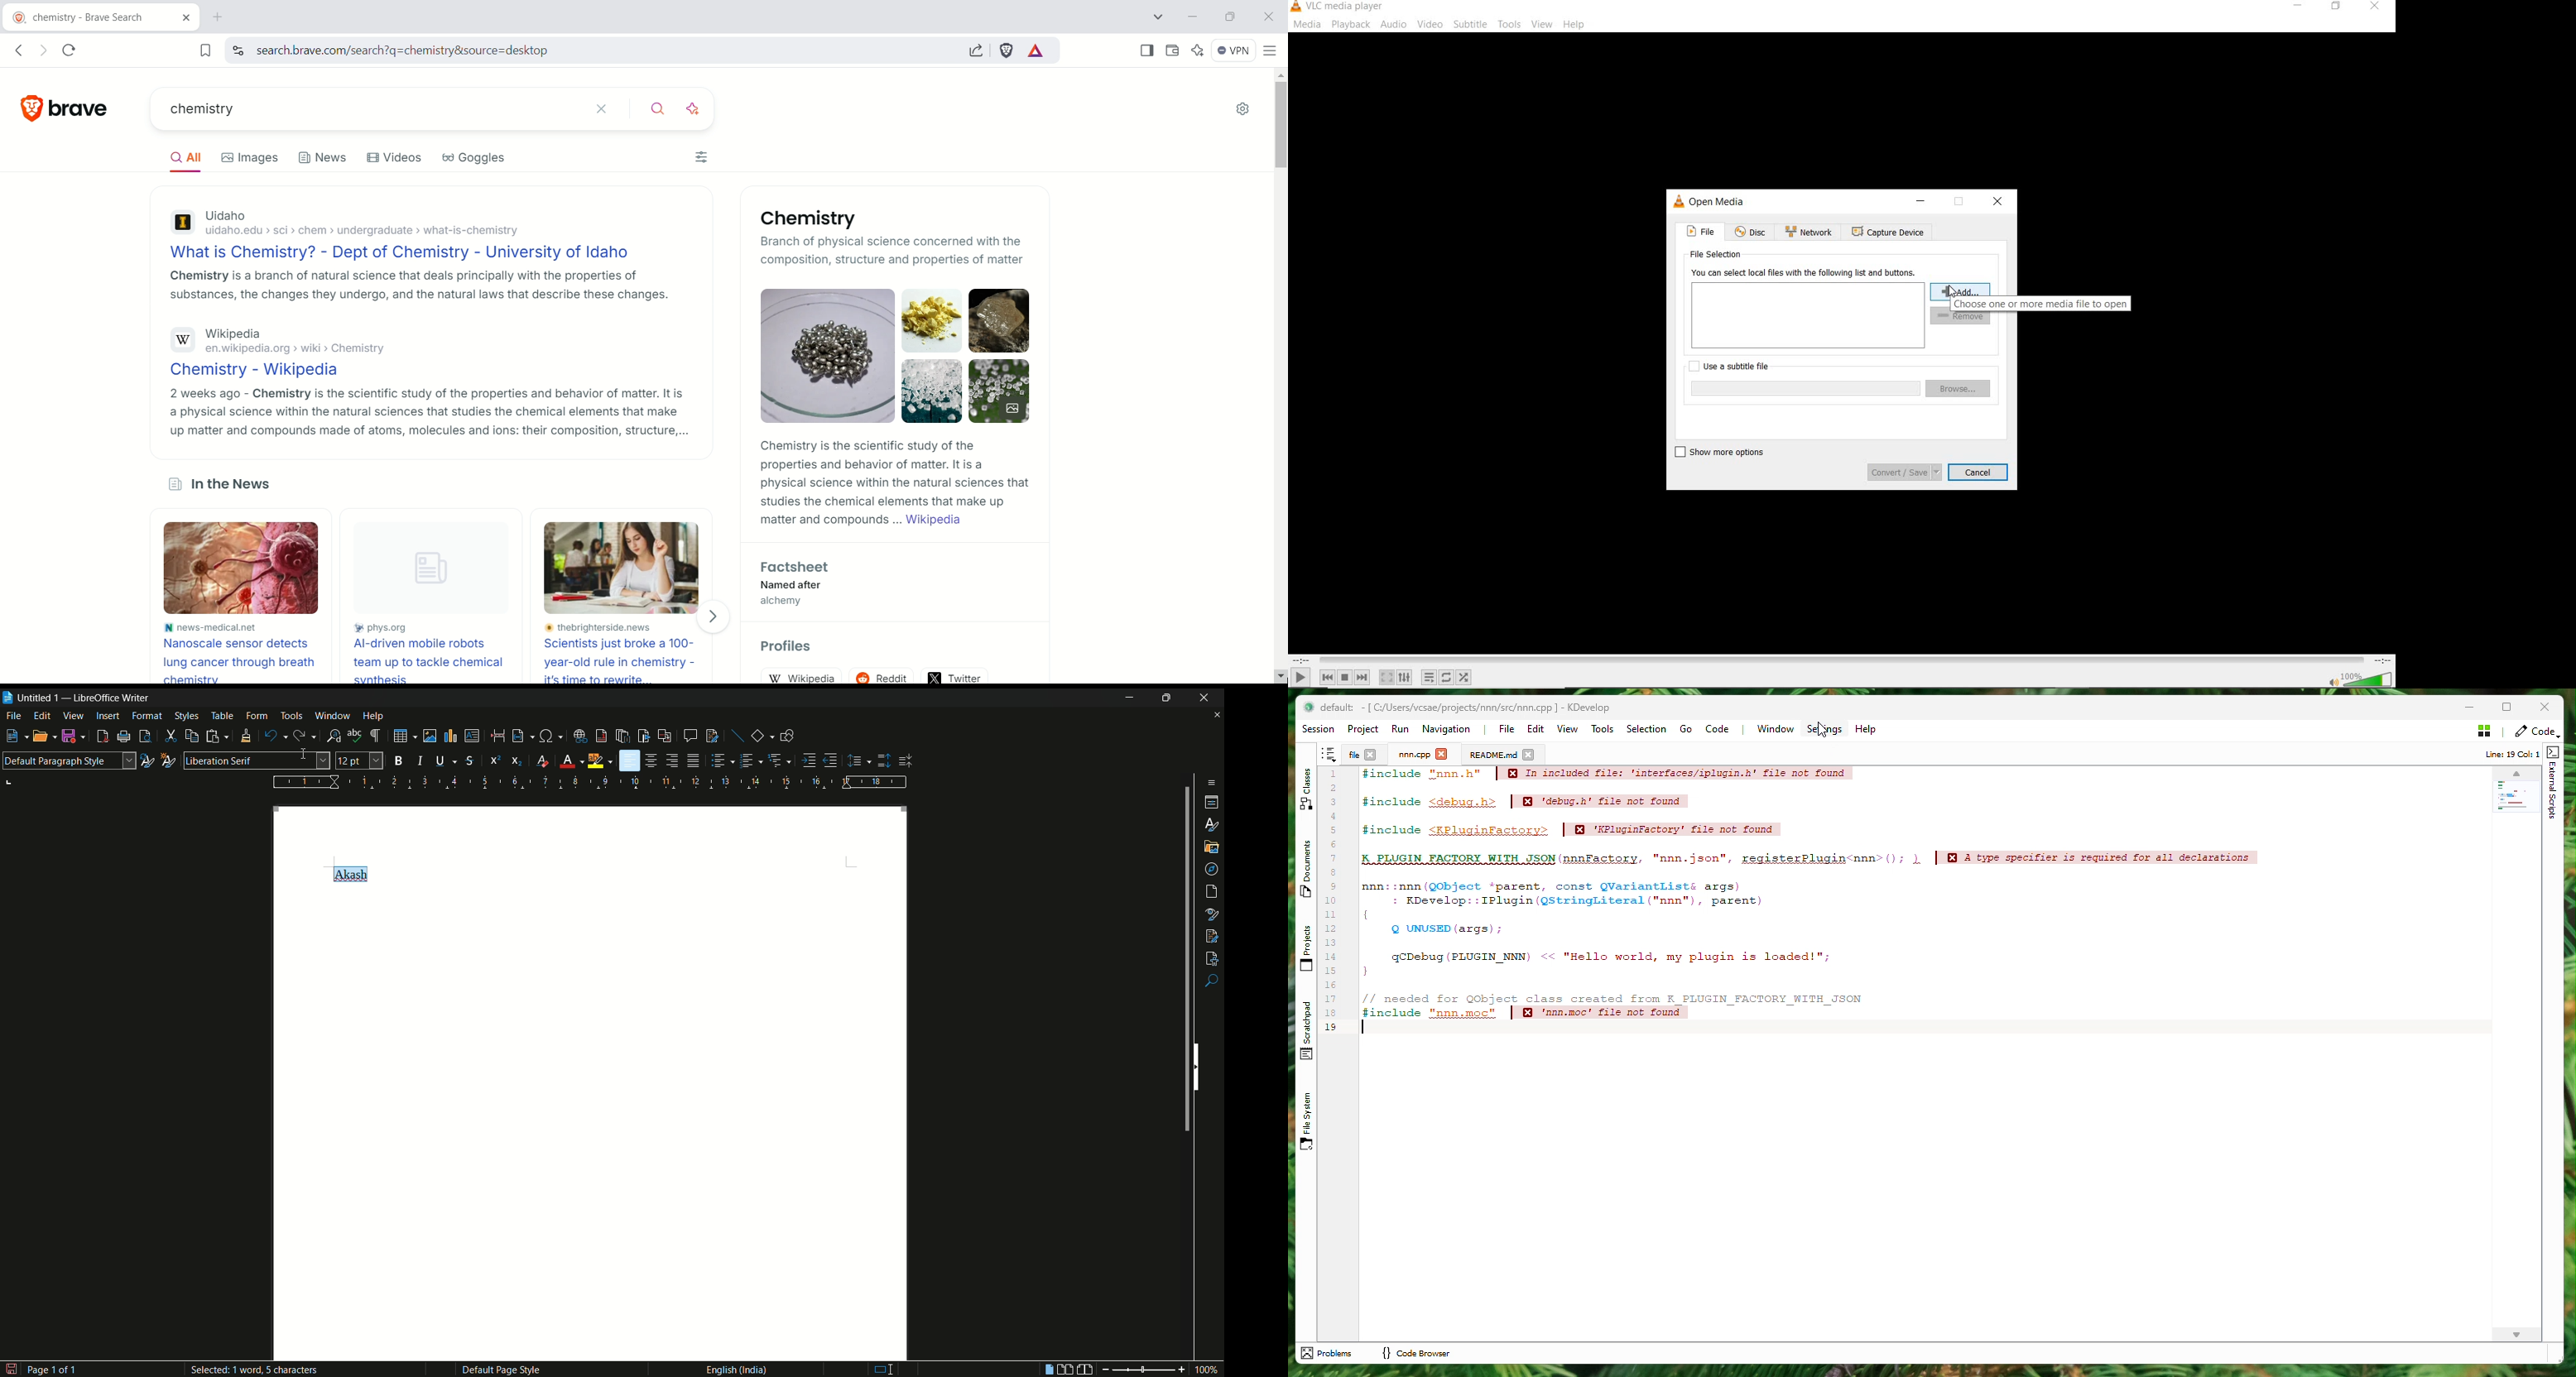  Describe the element at coordinates (355, 736) in the screenshot. I see `check spelling` at that location.